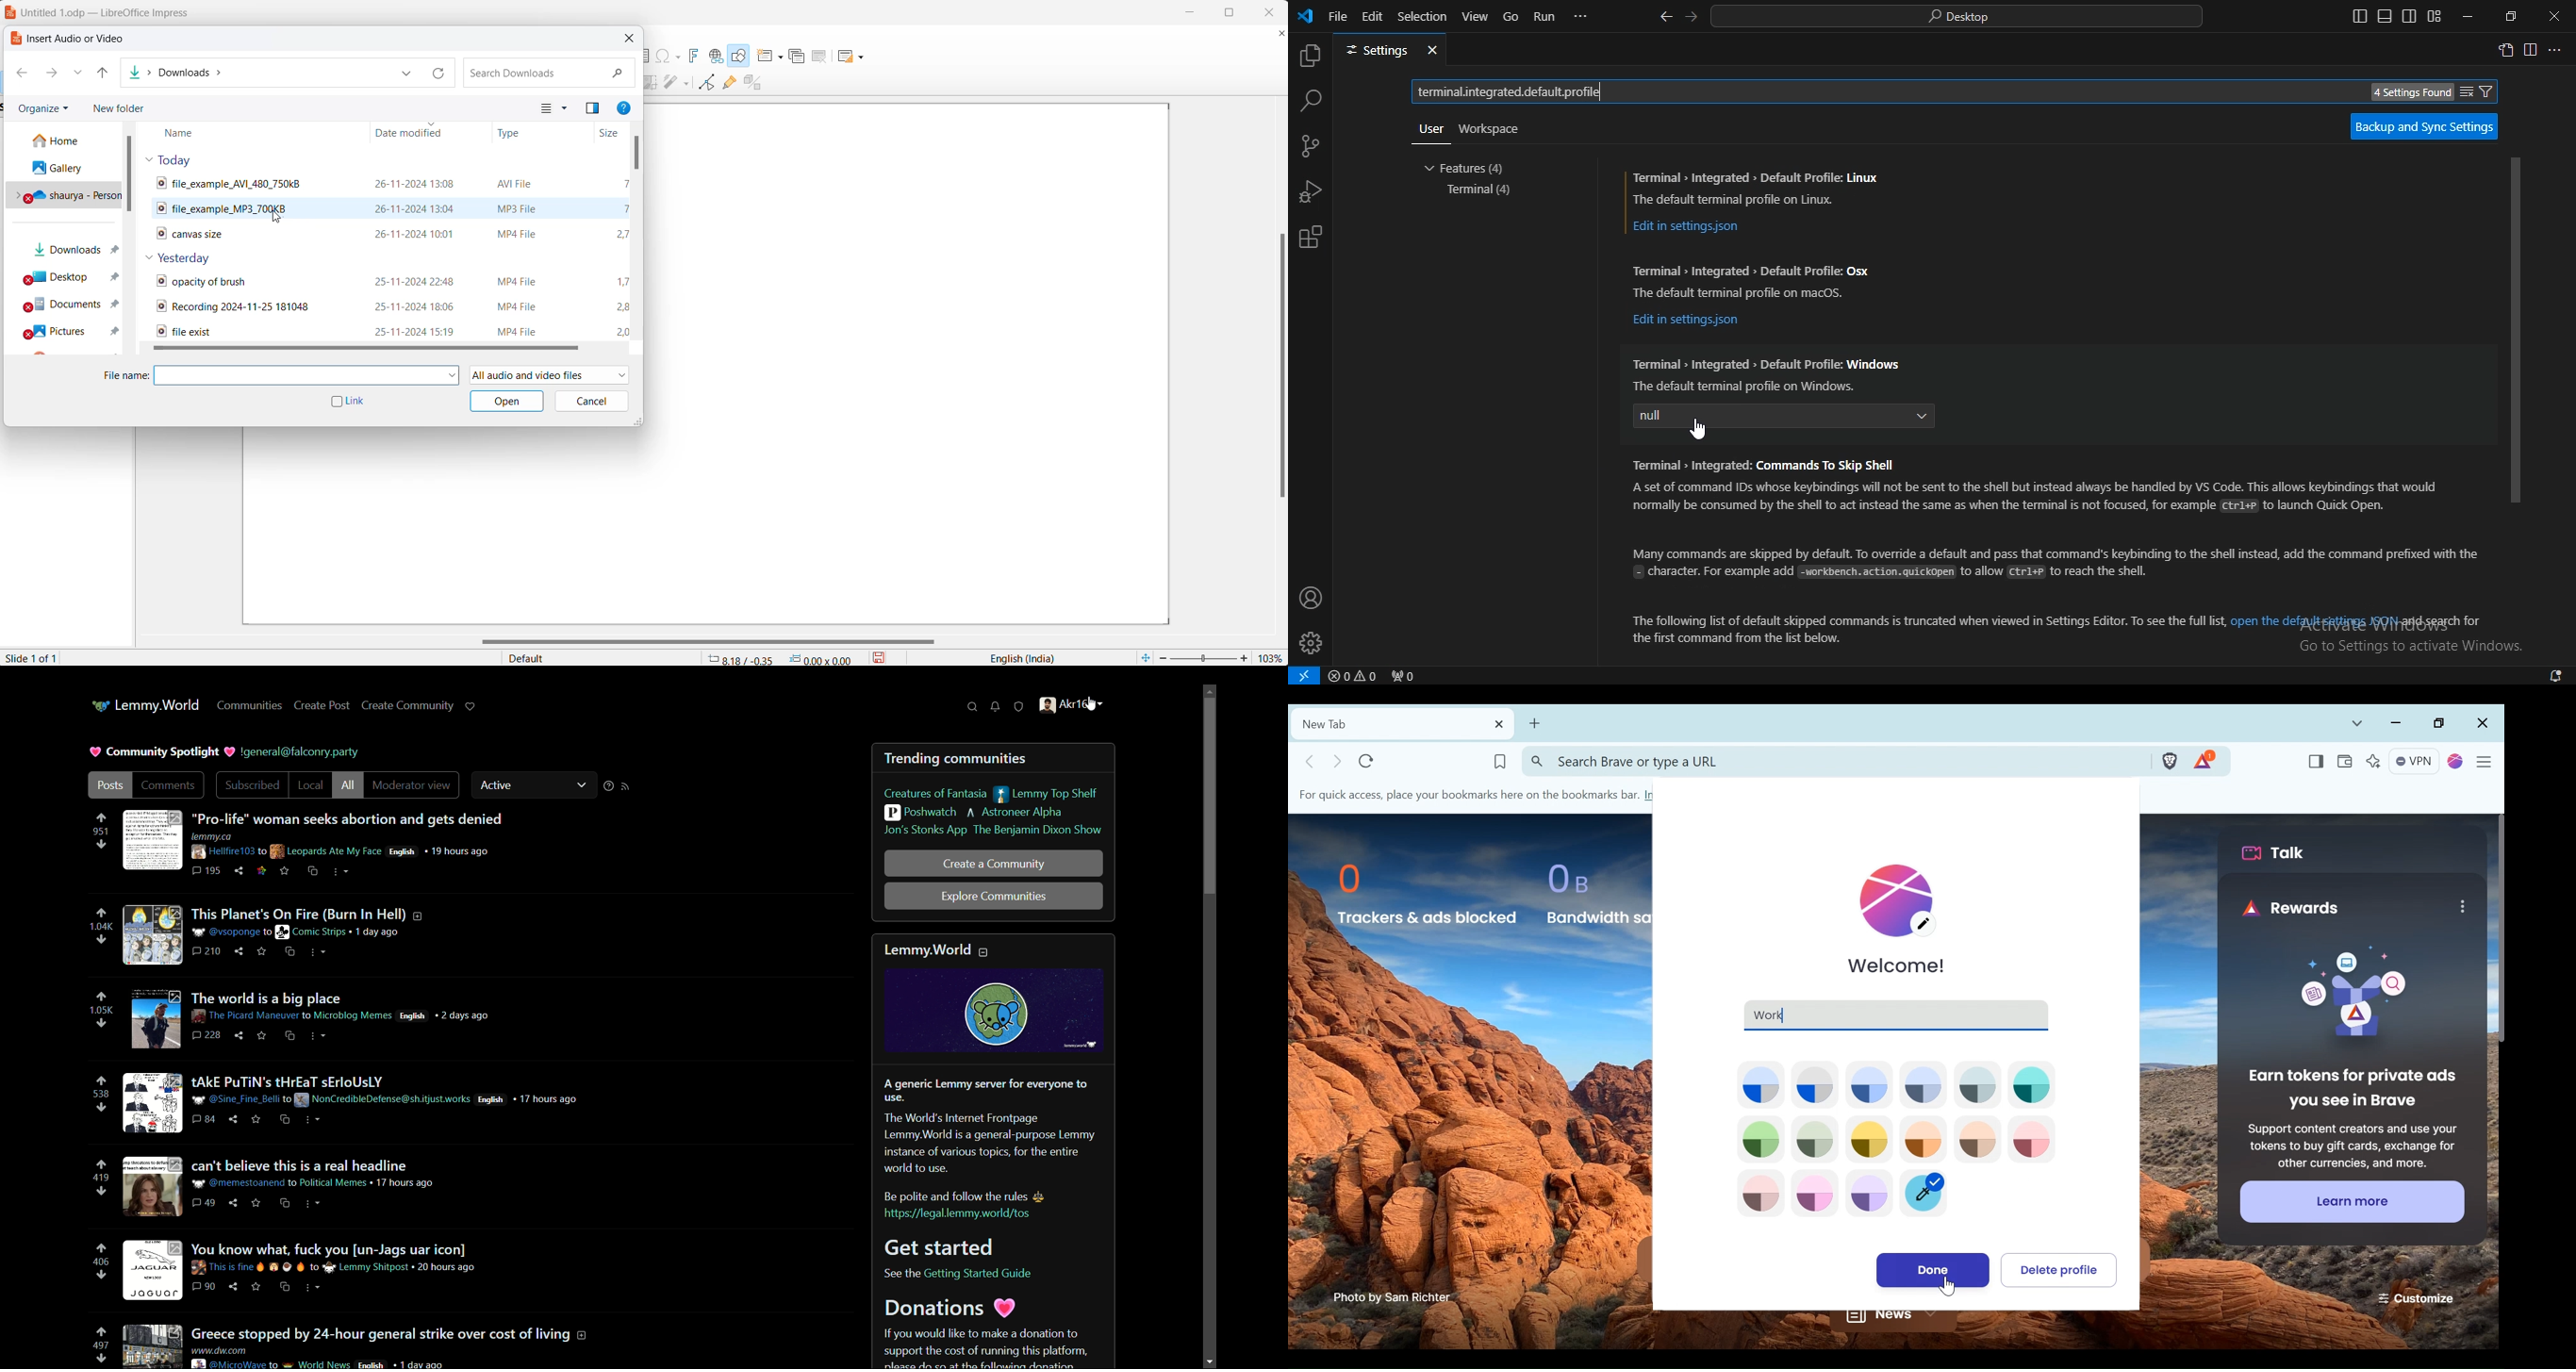 The height and width of the screenshot is (1372, 2576). I want to click on local, so click(311, 785).